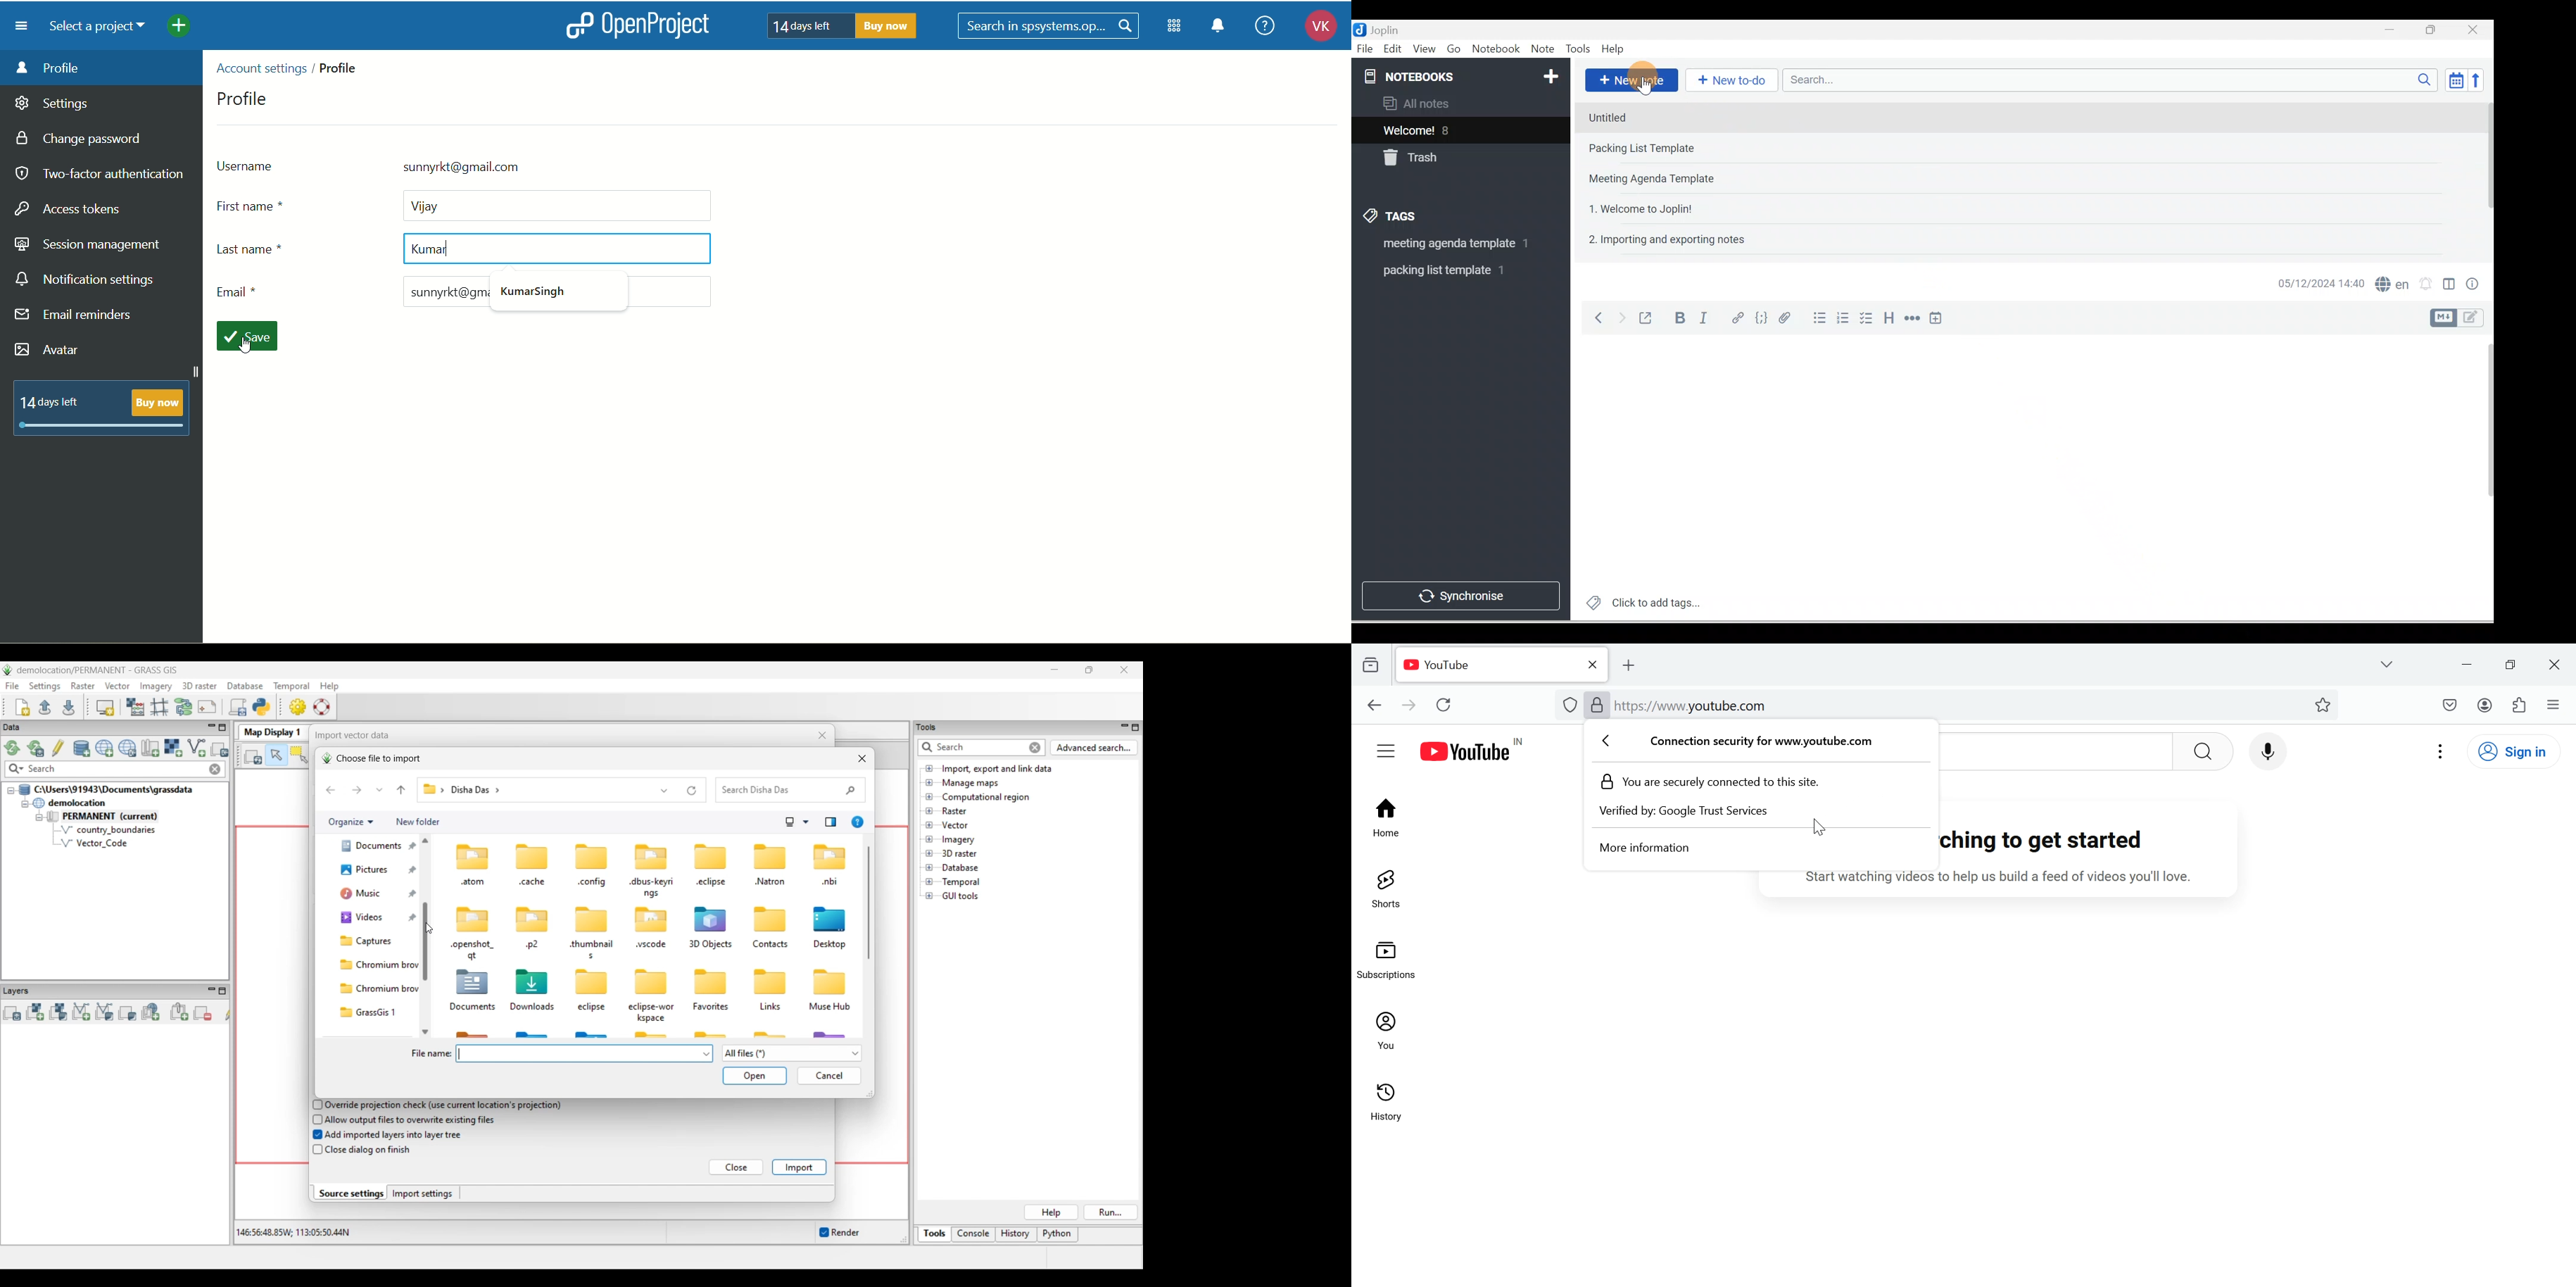 The height and width of the screenshot is (1288, 2576). I want to click on Maximise, so click(2435, 30).